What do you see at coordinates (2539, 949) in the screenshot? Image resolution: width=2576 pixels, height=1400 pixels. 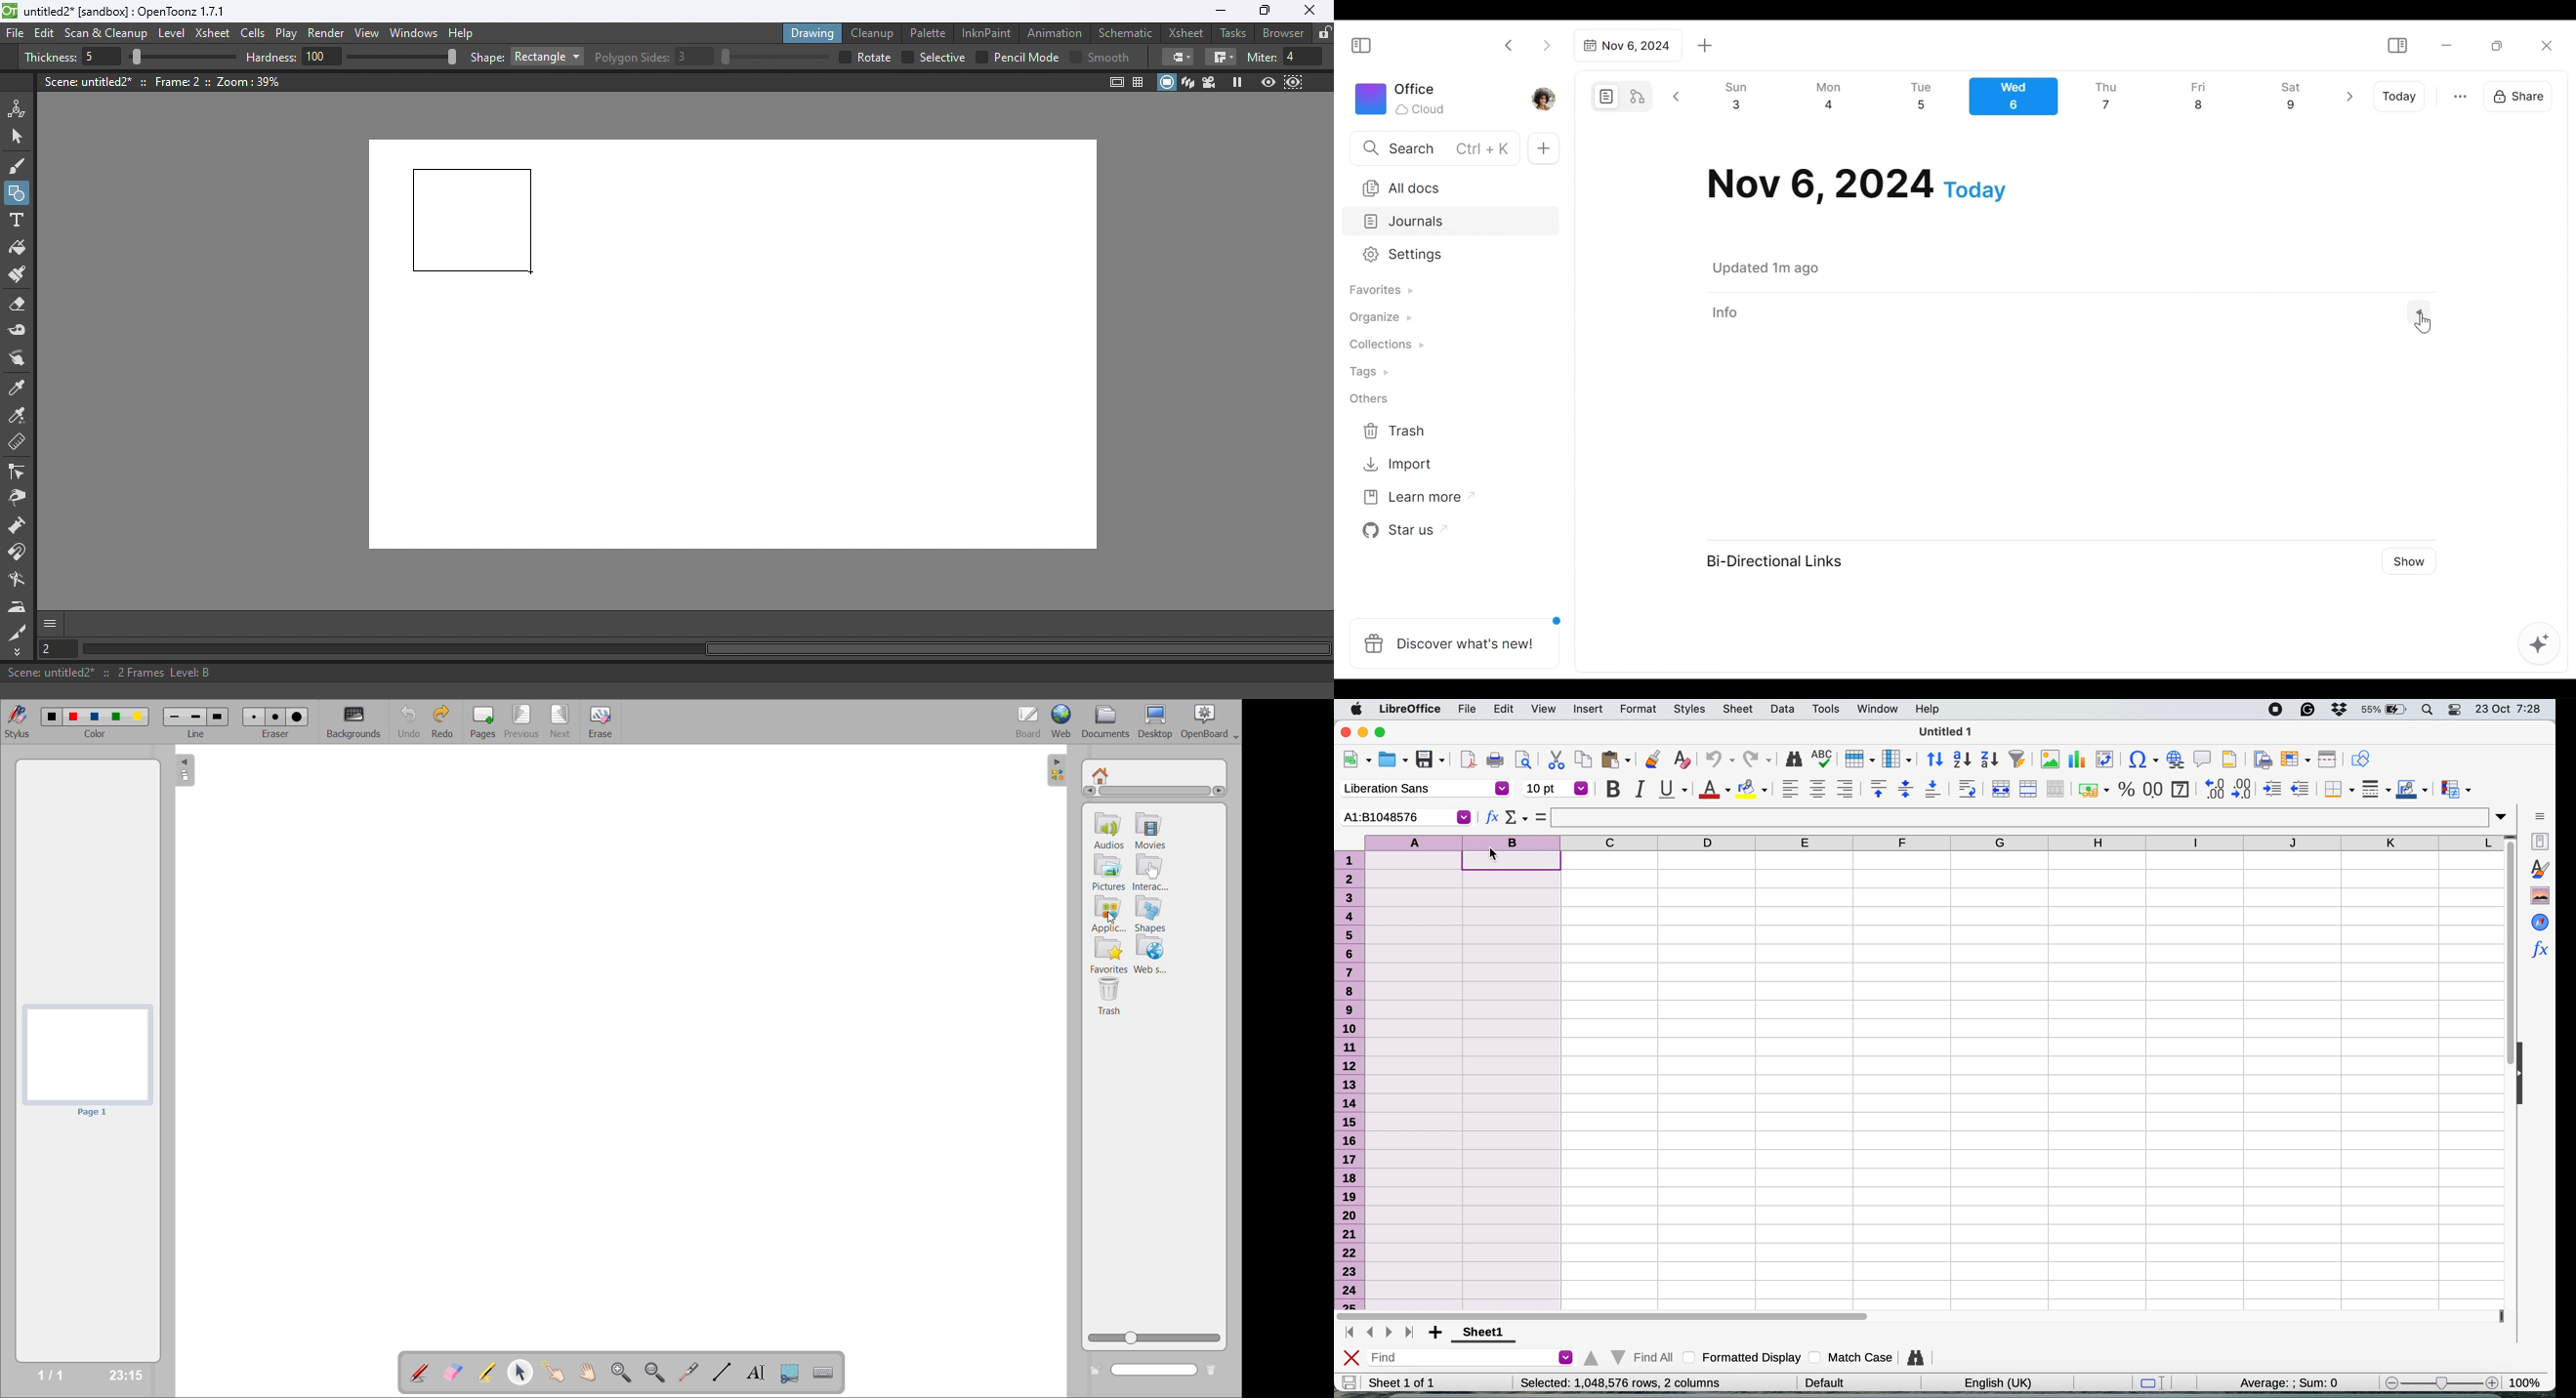 I see `function wizard` at bounding box center [2539, 949].